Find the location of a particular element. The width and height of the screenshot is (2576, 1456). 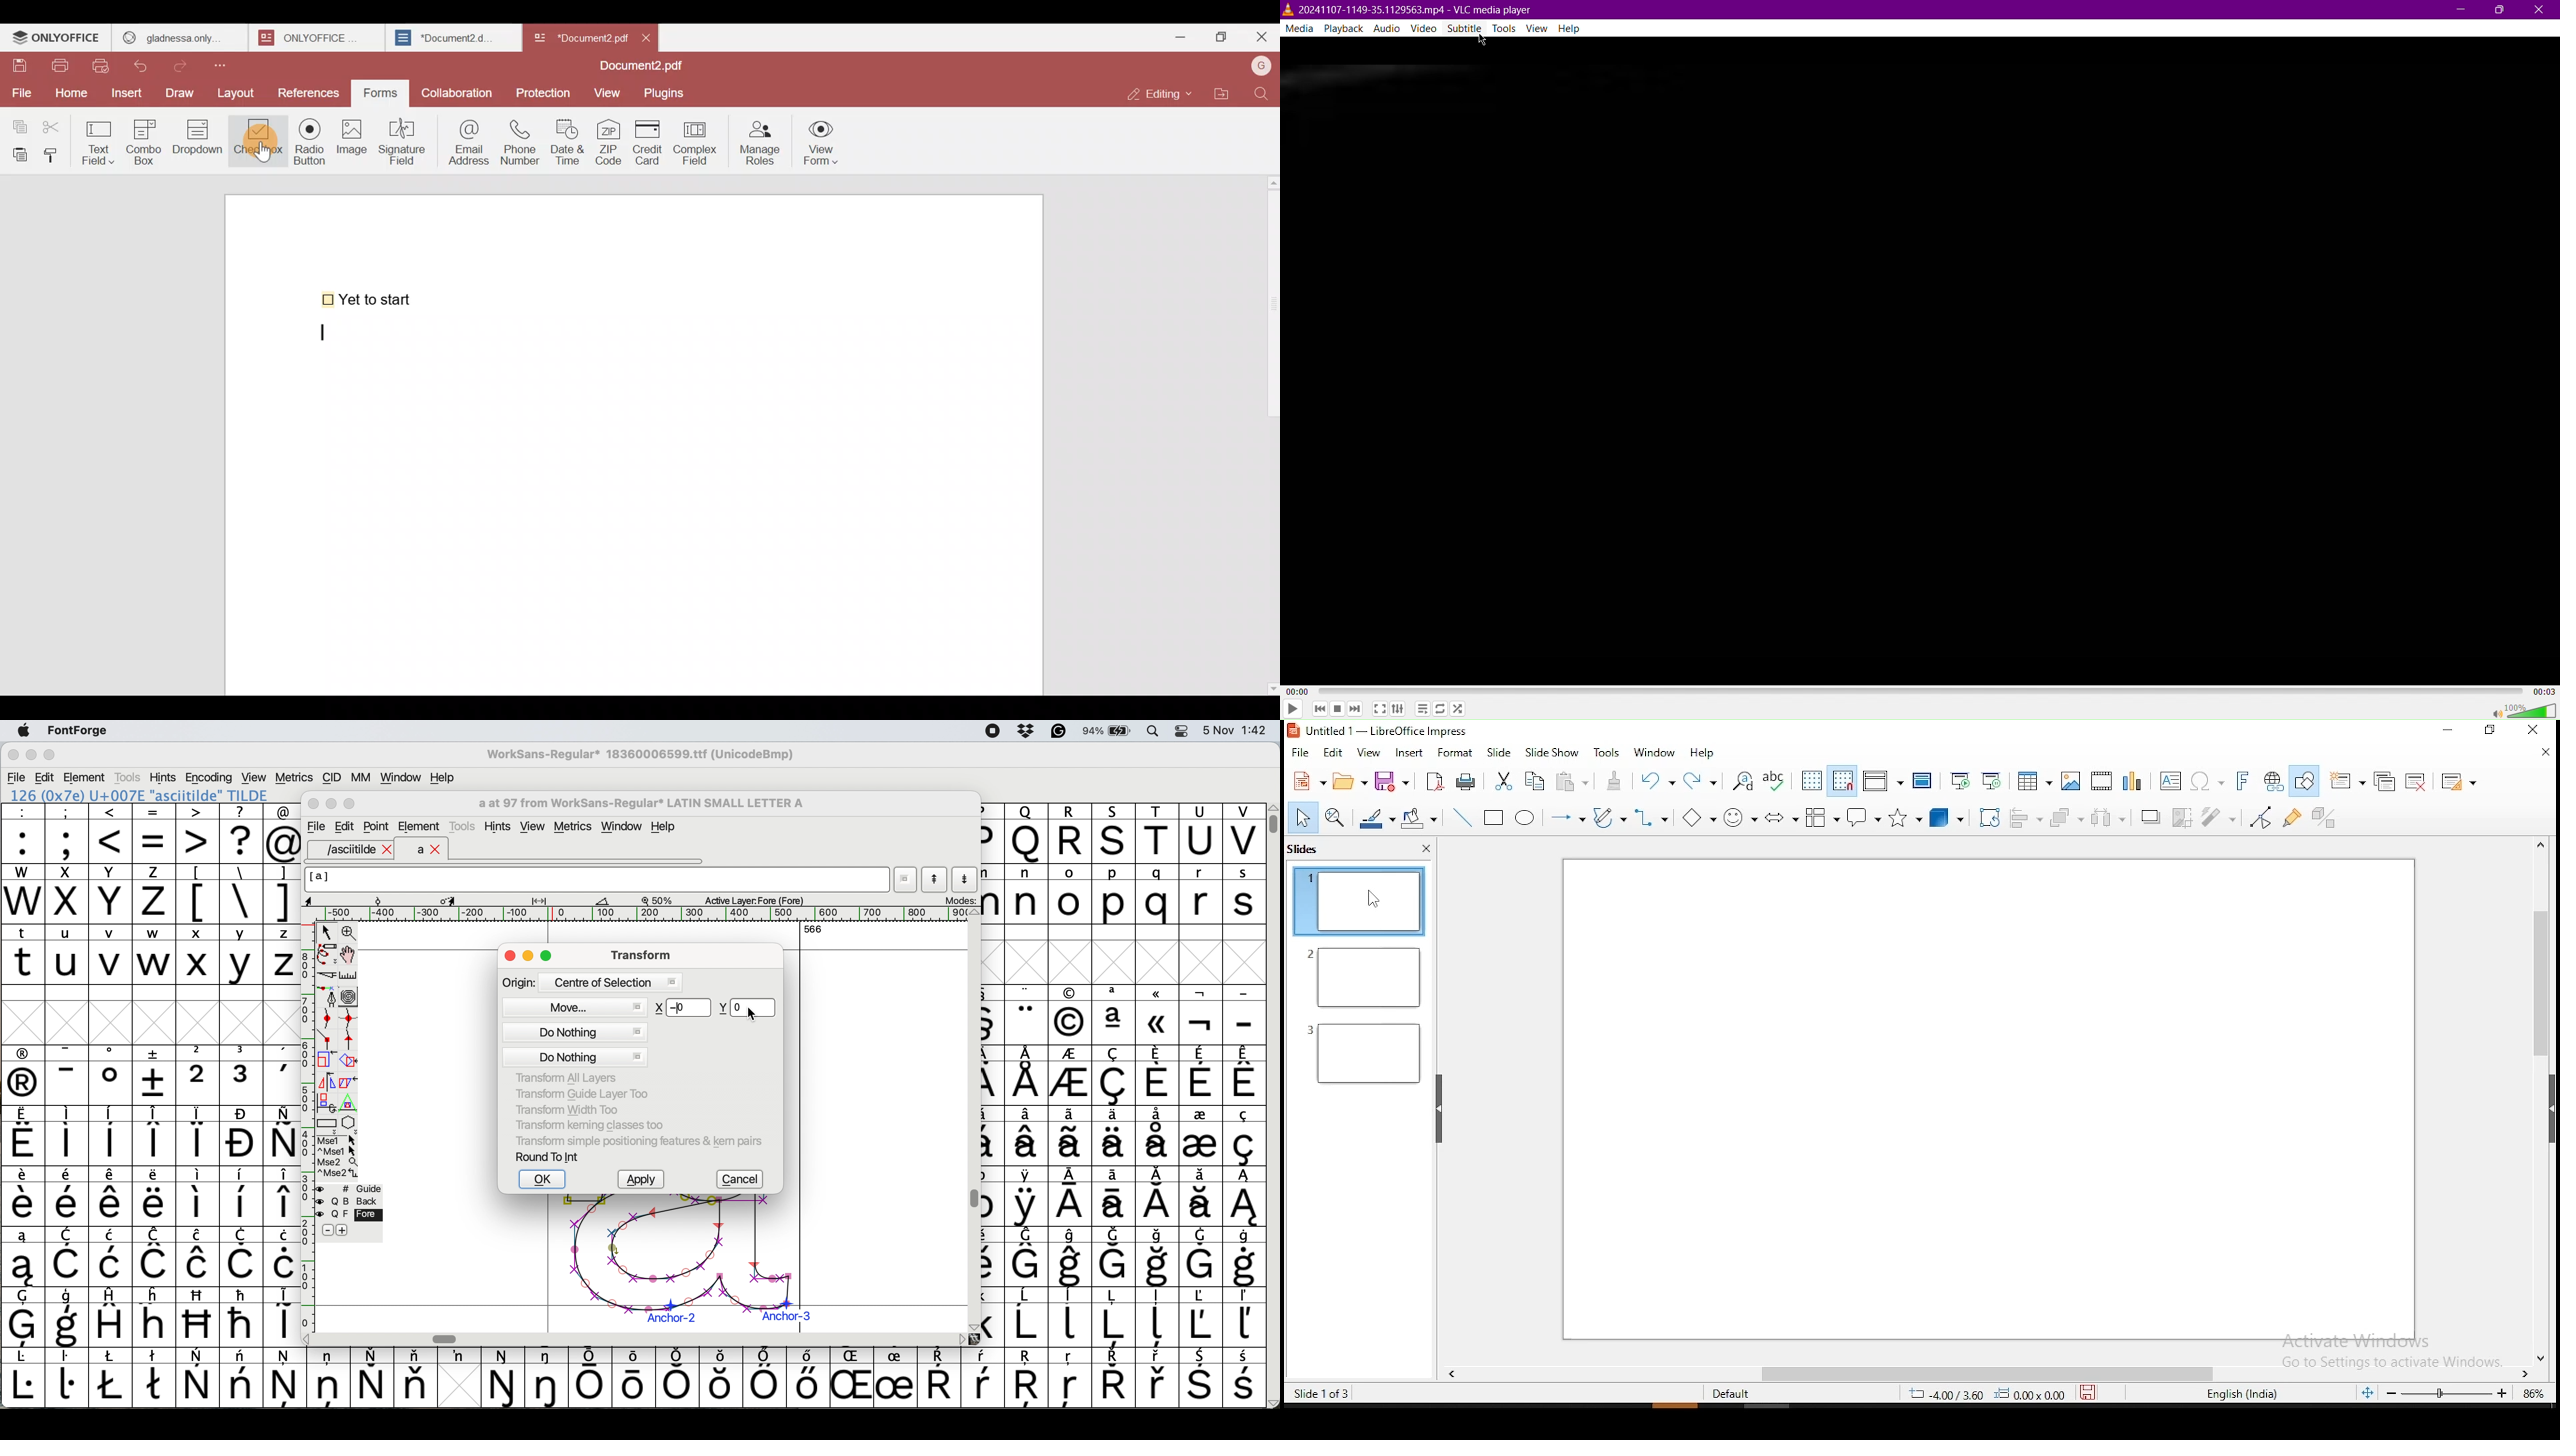

symbol is located at coordinates (1201, 1257).